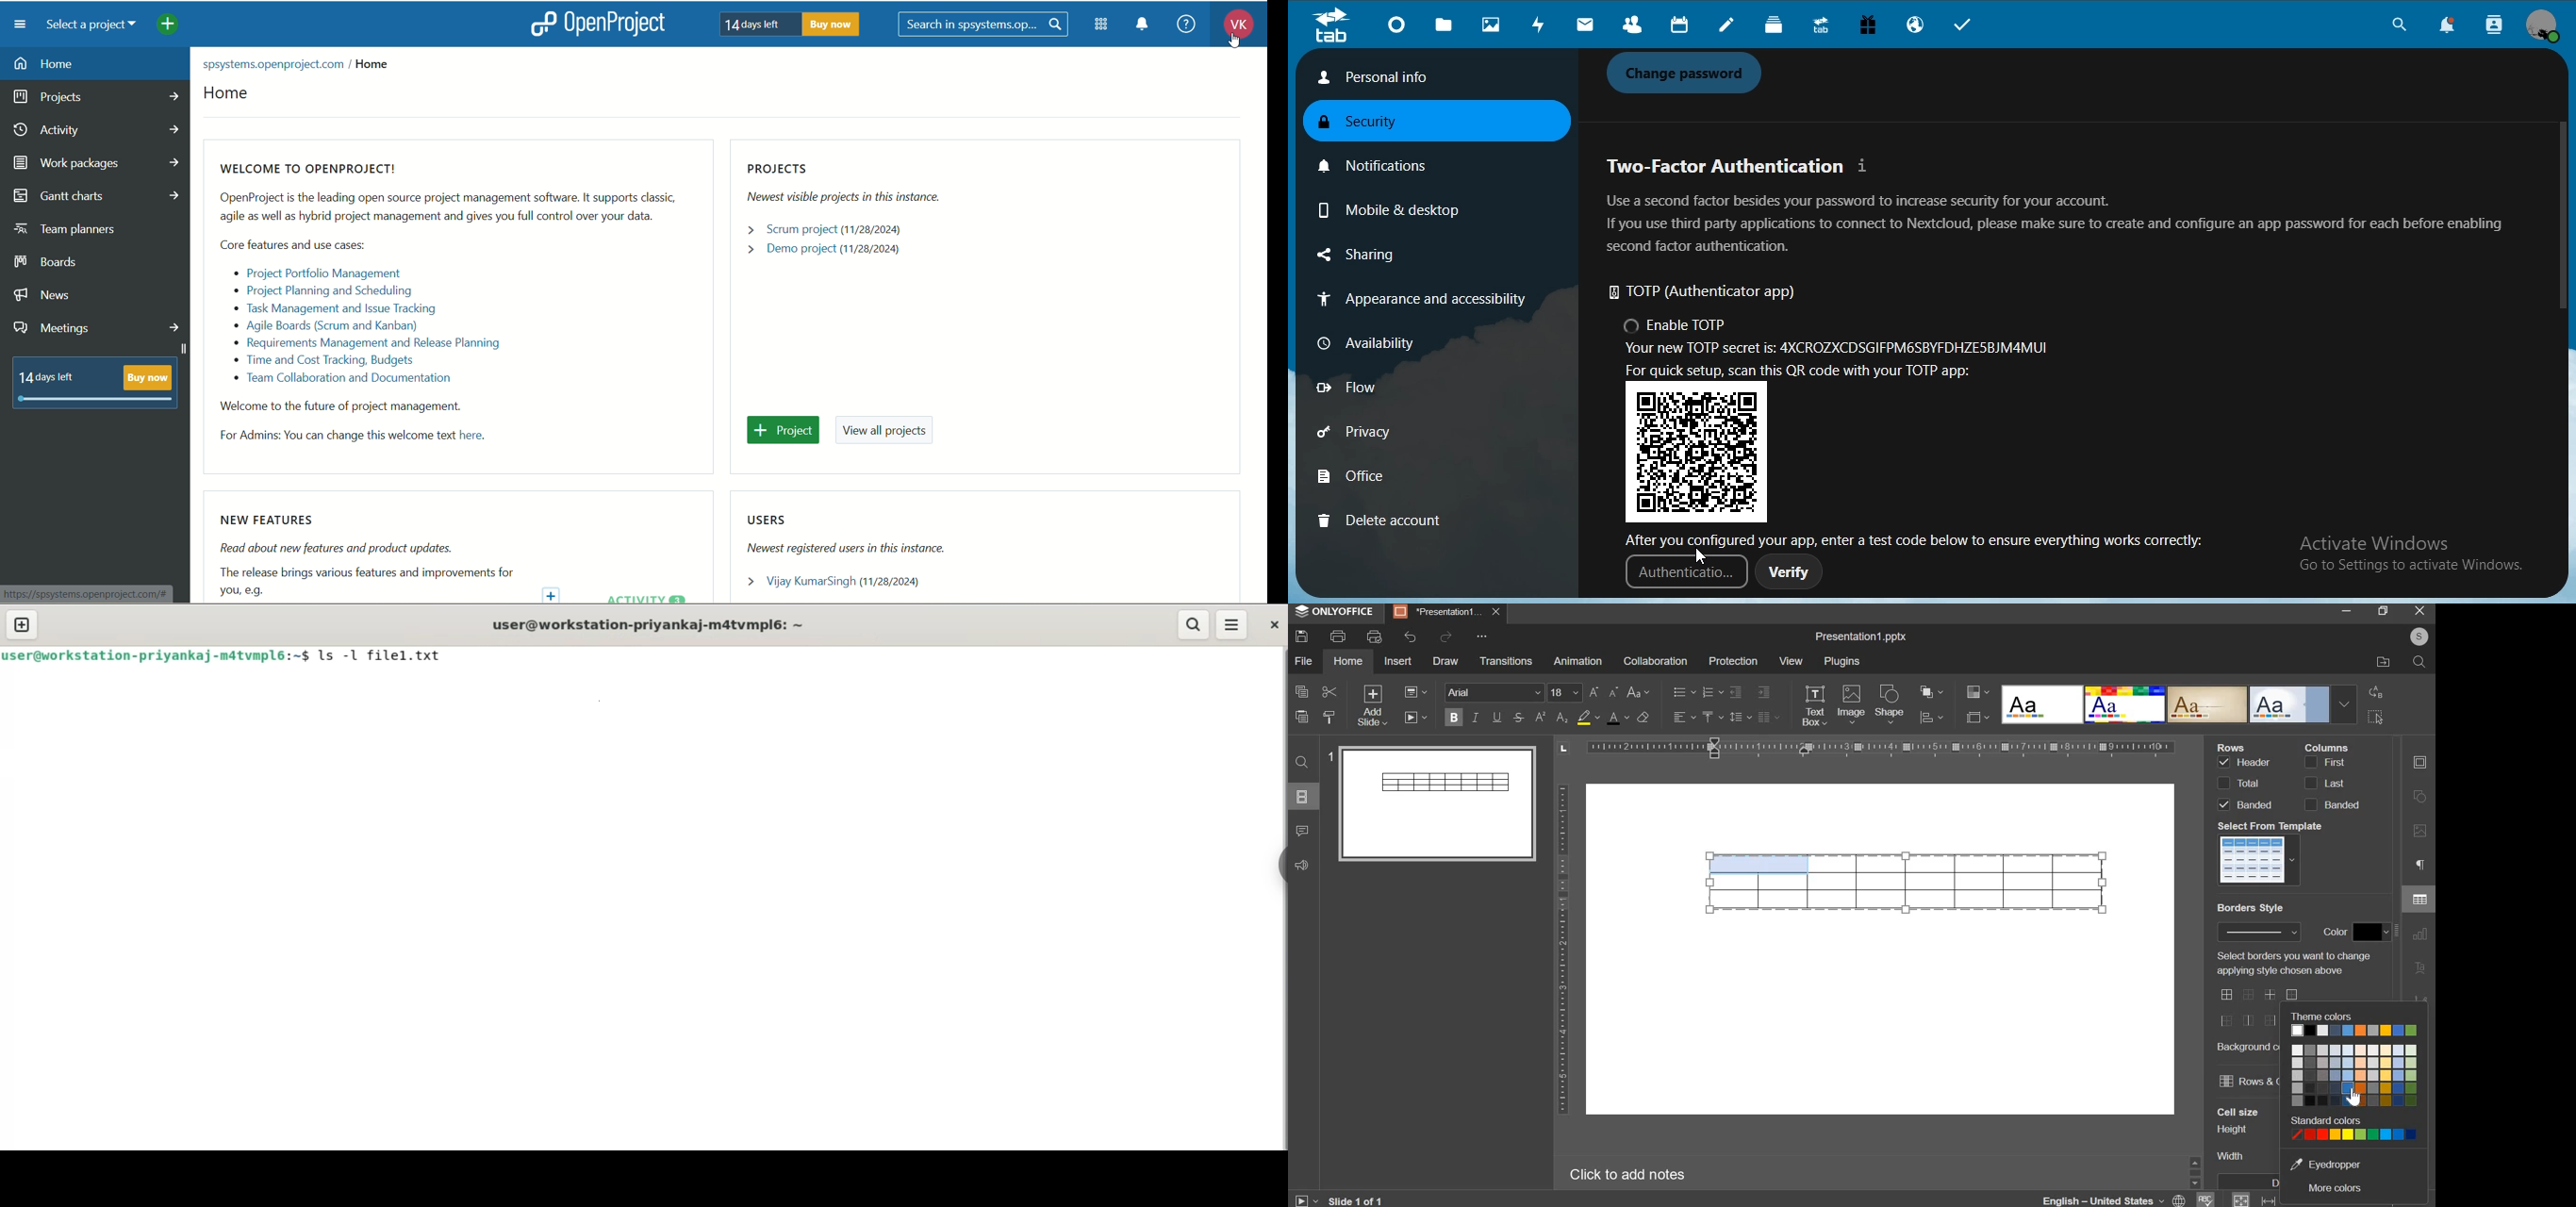 The height and width of the screenshot is (1232, 2576). What do you see at coordinates (2328, 1164) in the screenshot?
I see `eyedropper` at bounding box center [2328, 1164].